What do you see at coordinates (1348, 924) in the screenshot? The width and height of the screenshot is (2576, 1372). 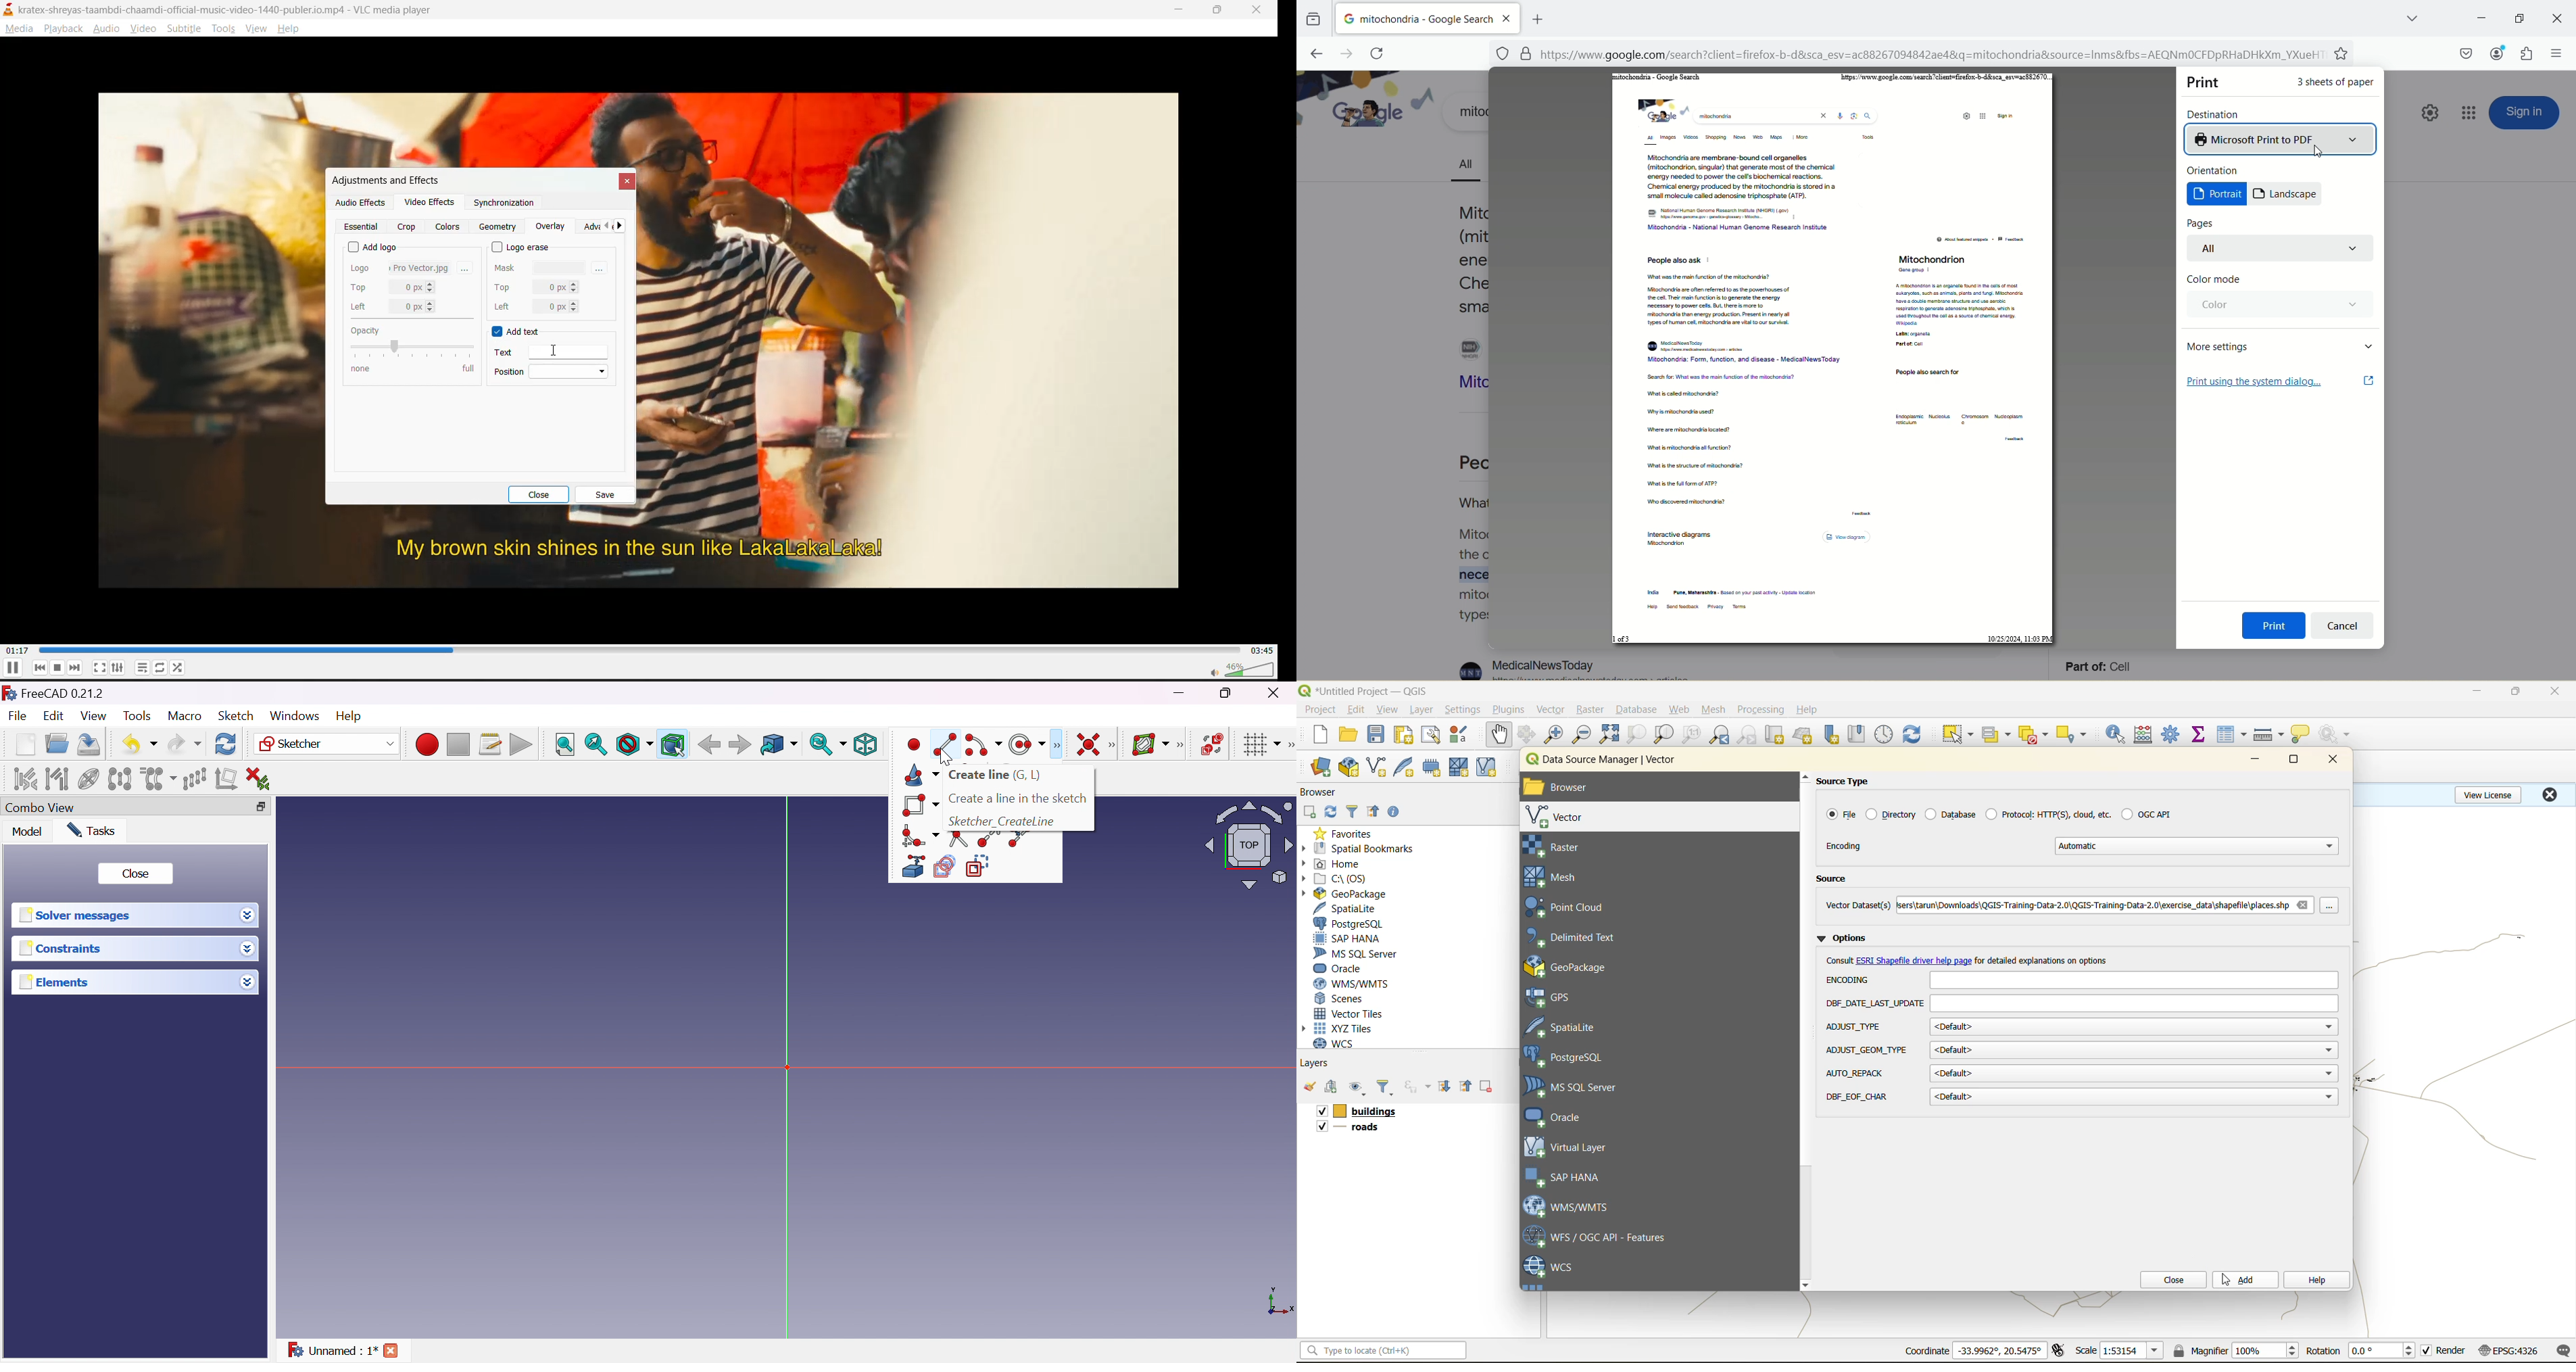 I see `postgresql` at bounding box center [1348, 924].